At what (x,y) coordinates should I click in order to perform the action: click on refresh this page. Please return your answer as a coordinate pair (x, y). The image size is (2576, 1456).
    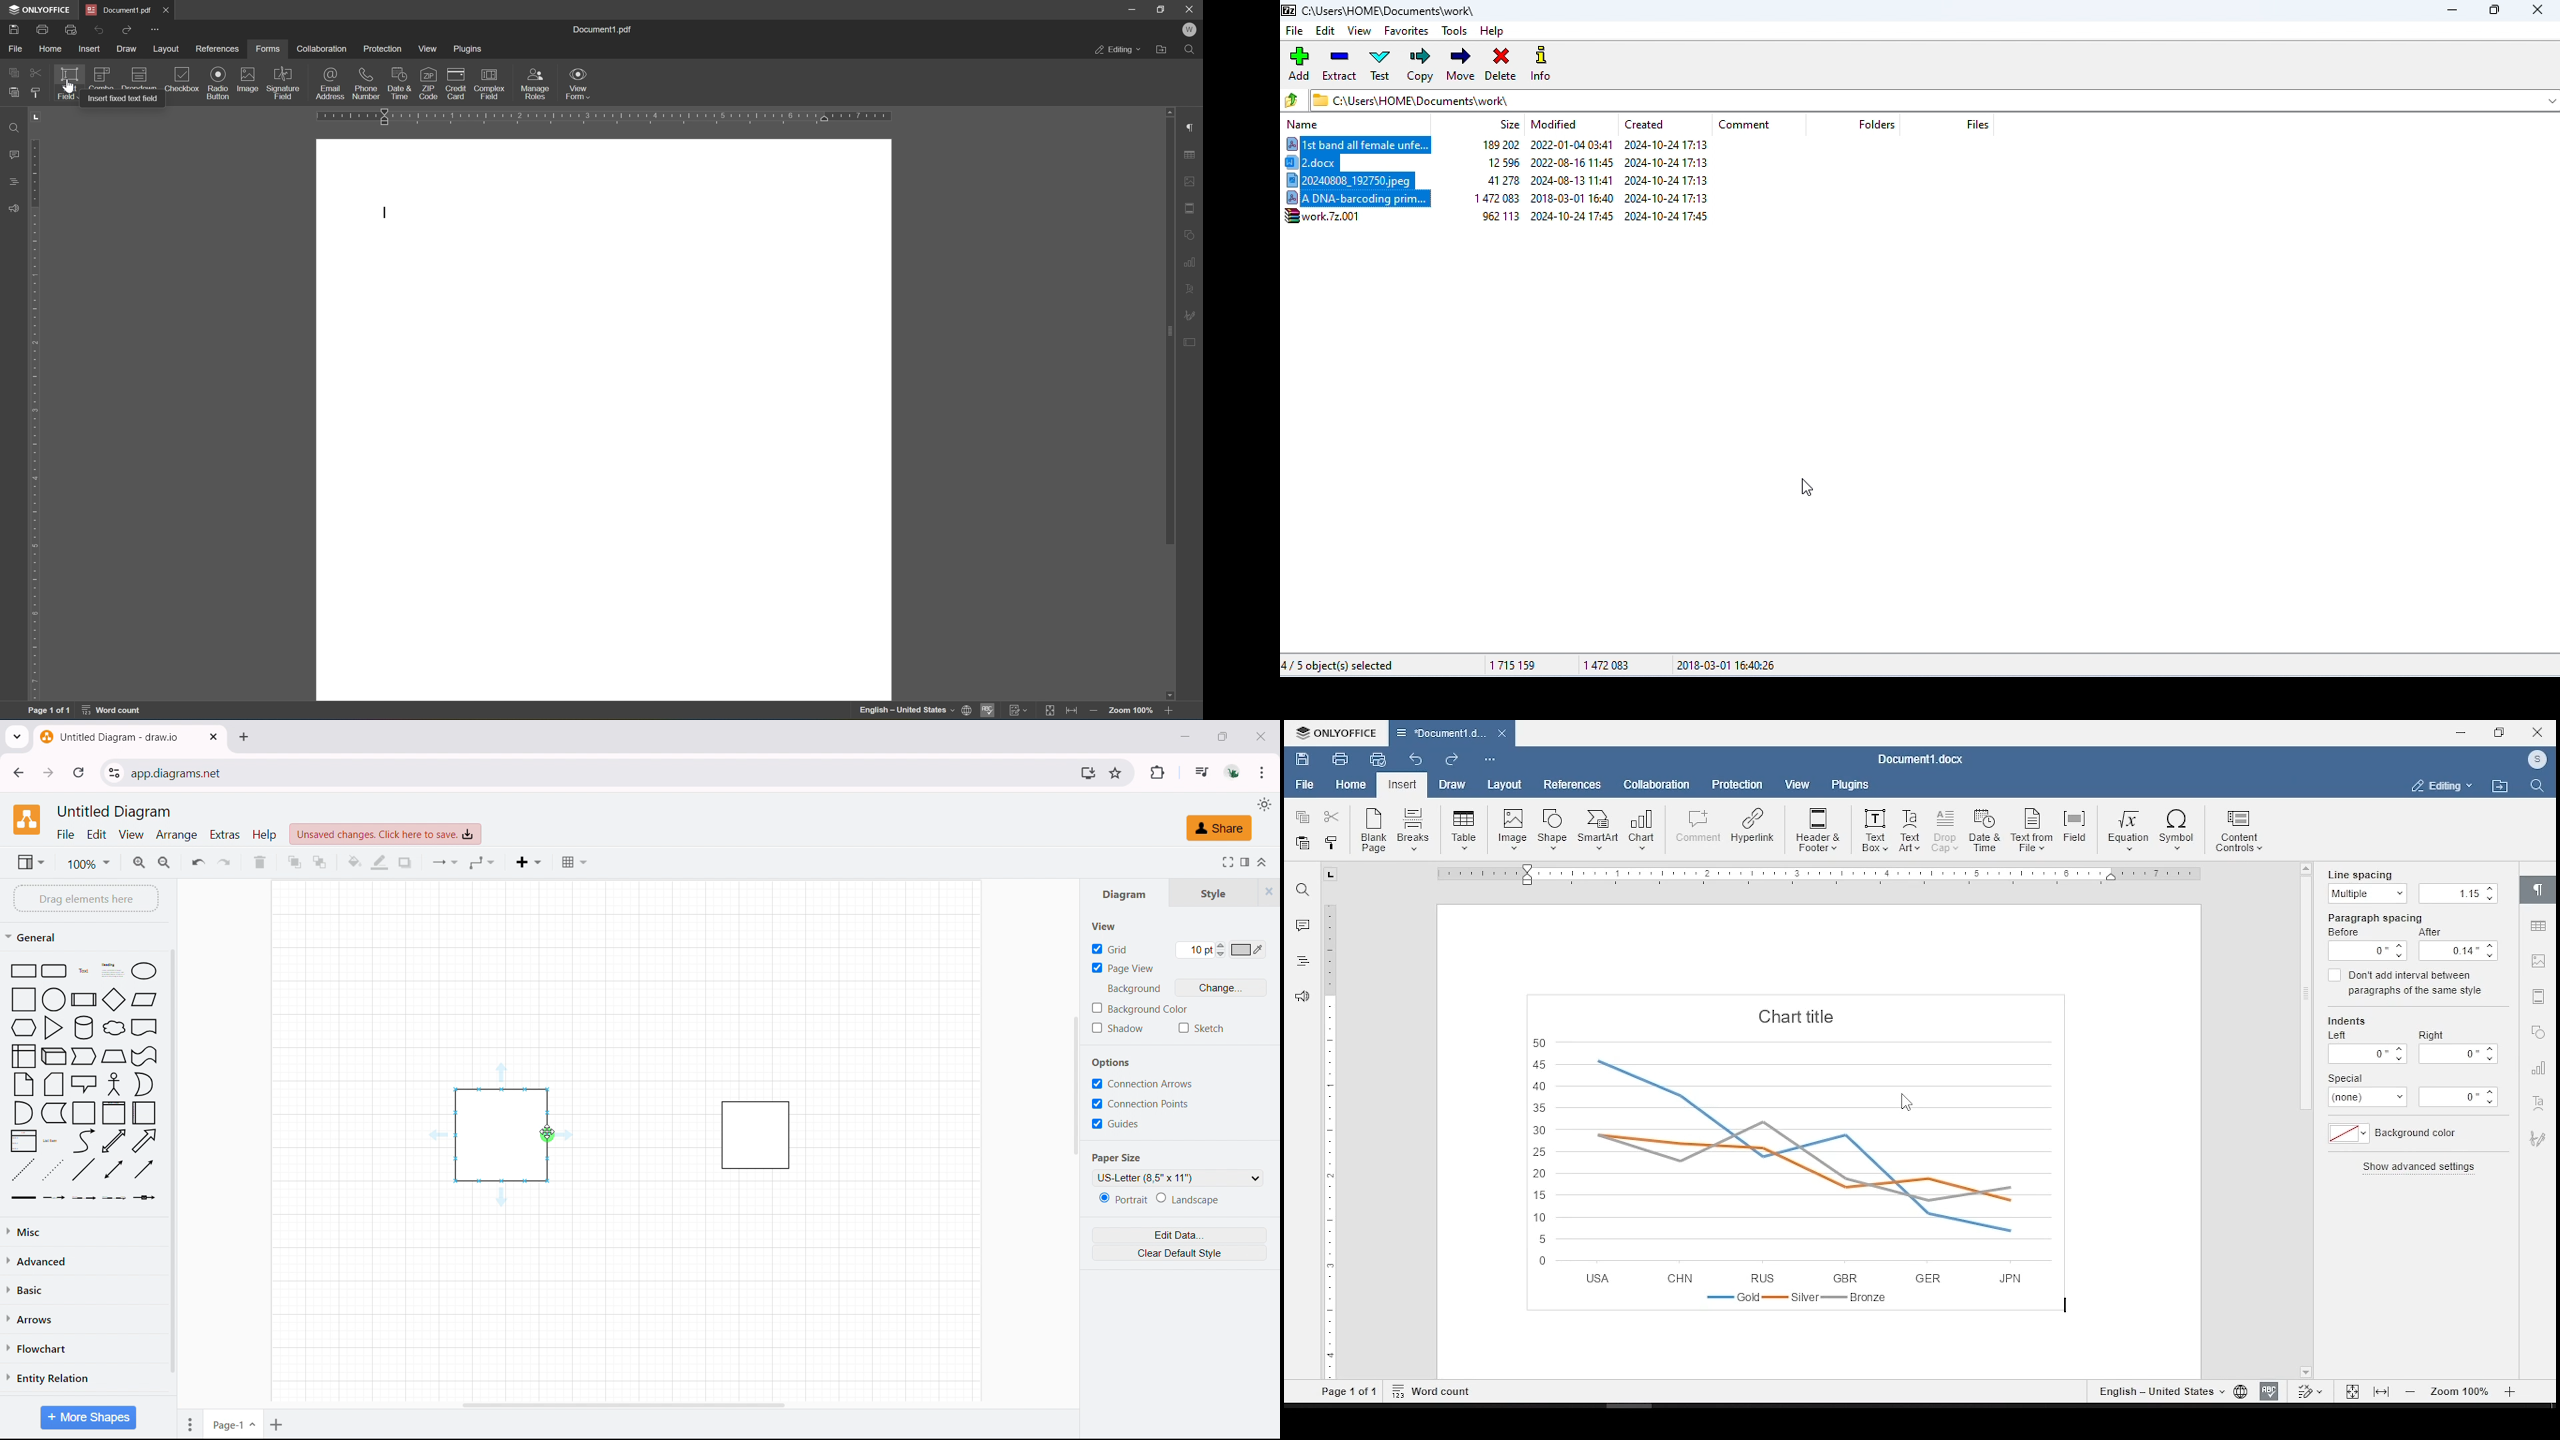
    Looking at the image, I should click on (79, 772).